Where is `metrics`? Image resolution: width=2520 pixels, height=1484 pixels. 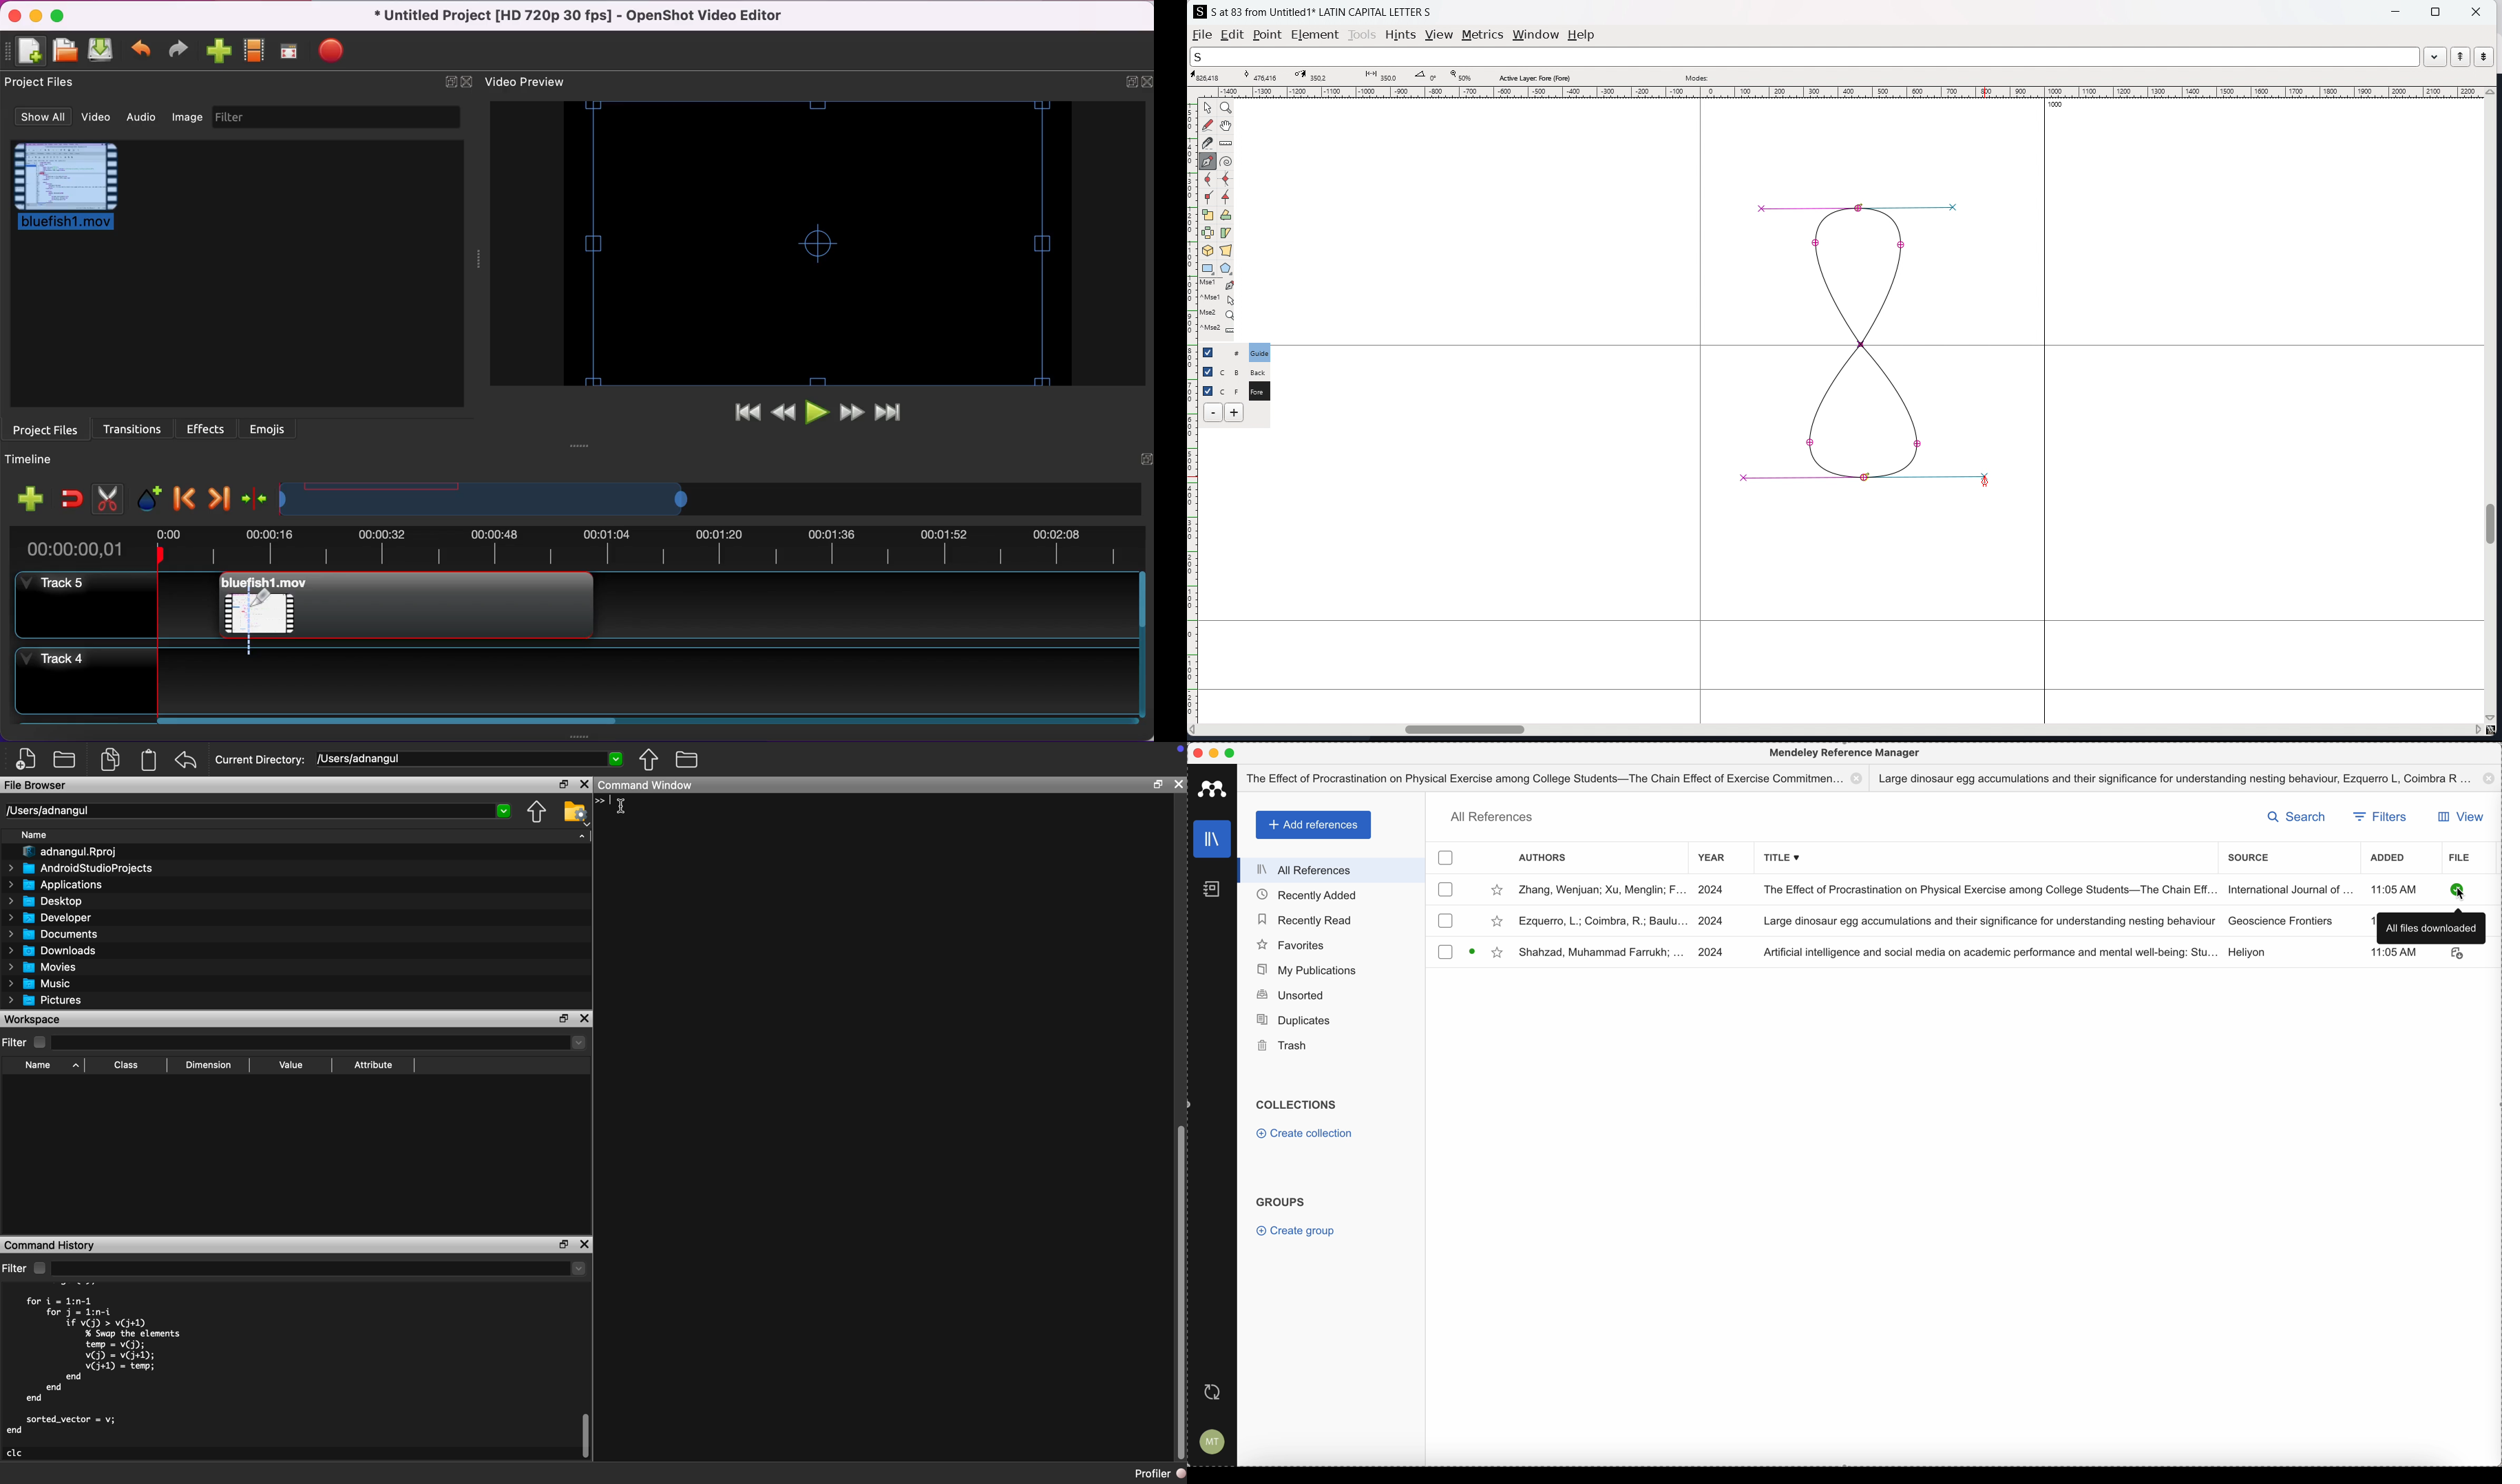
metrics is located at coordinates (1482, 34).